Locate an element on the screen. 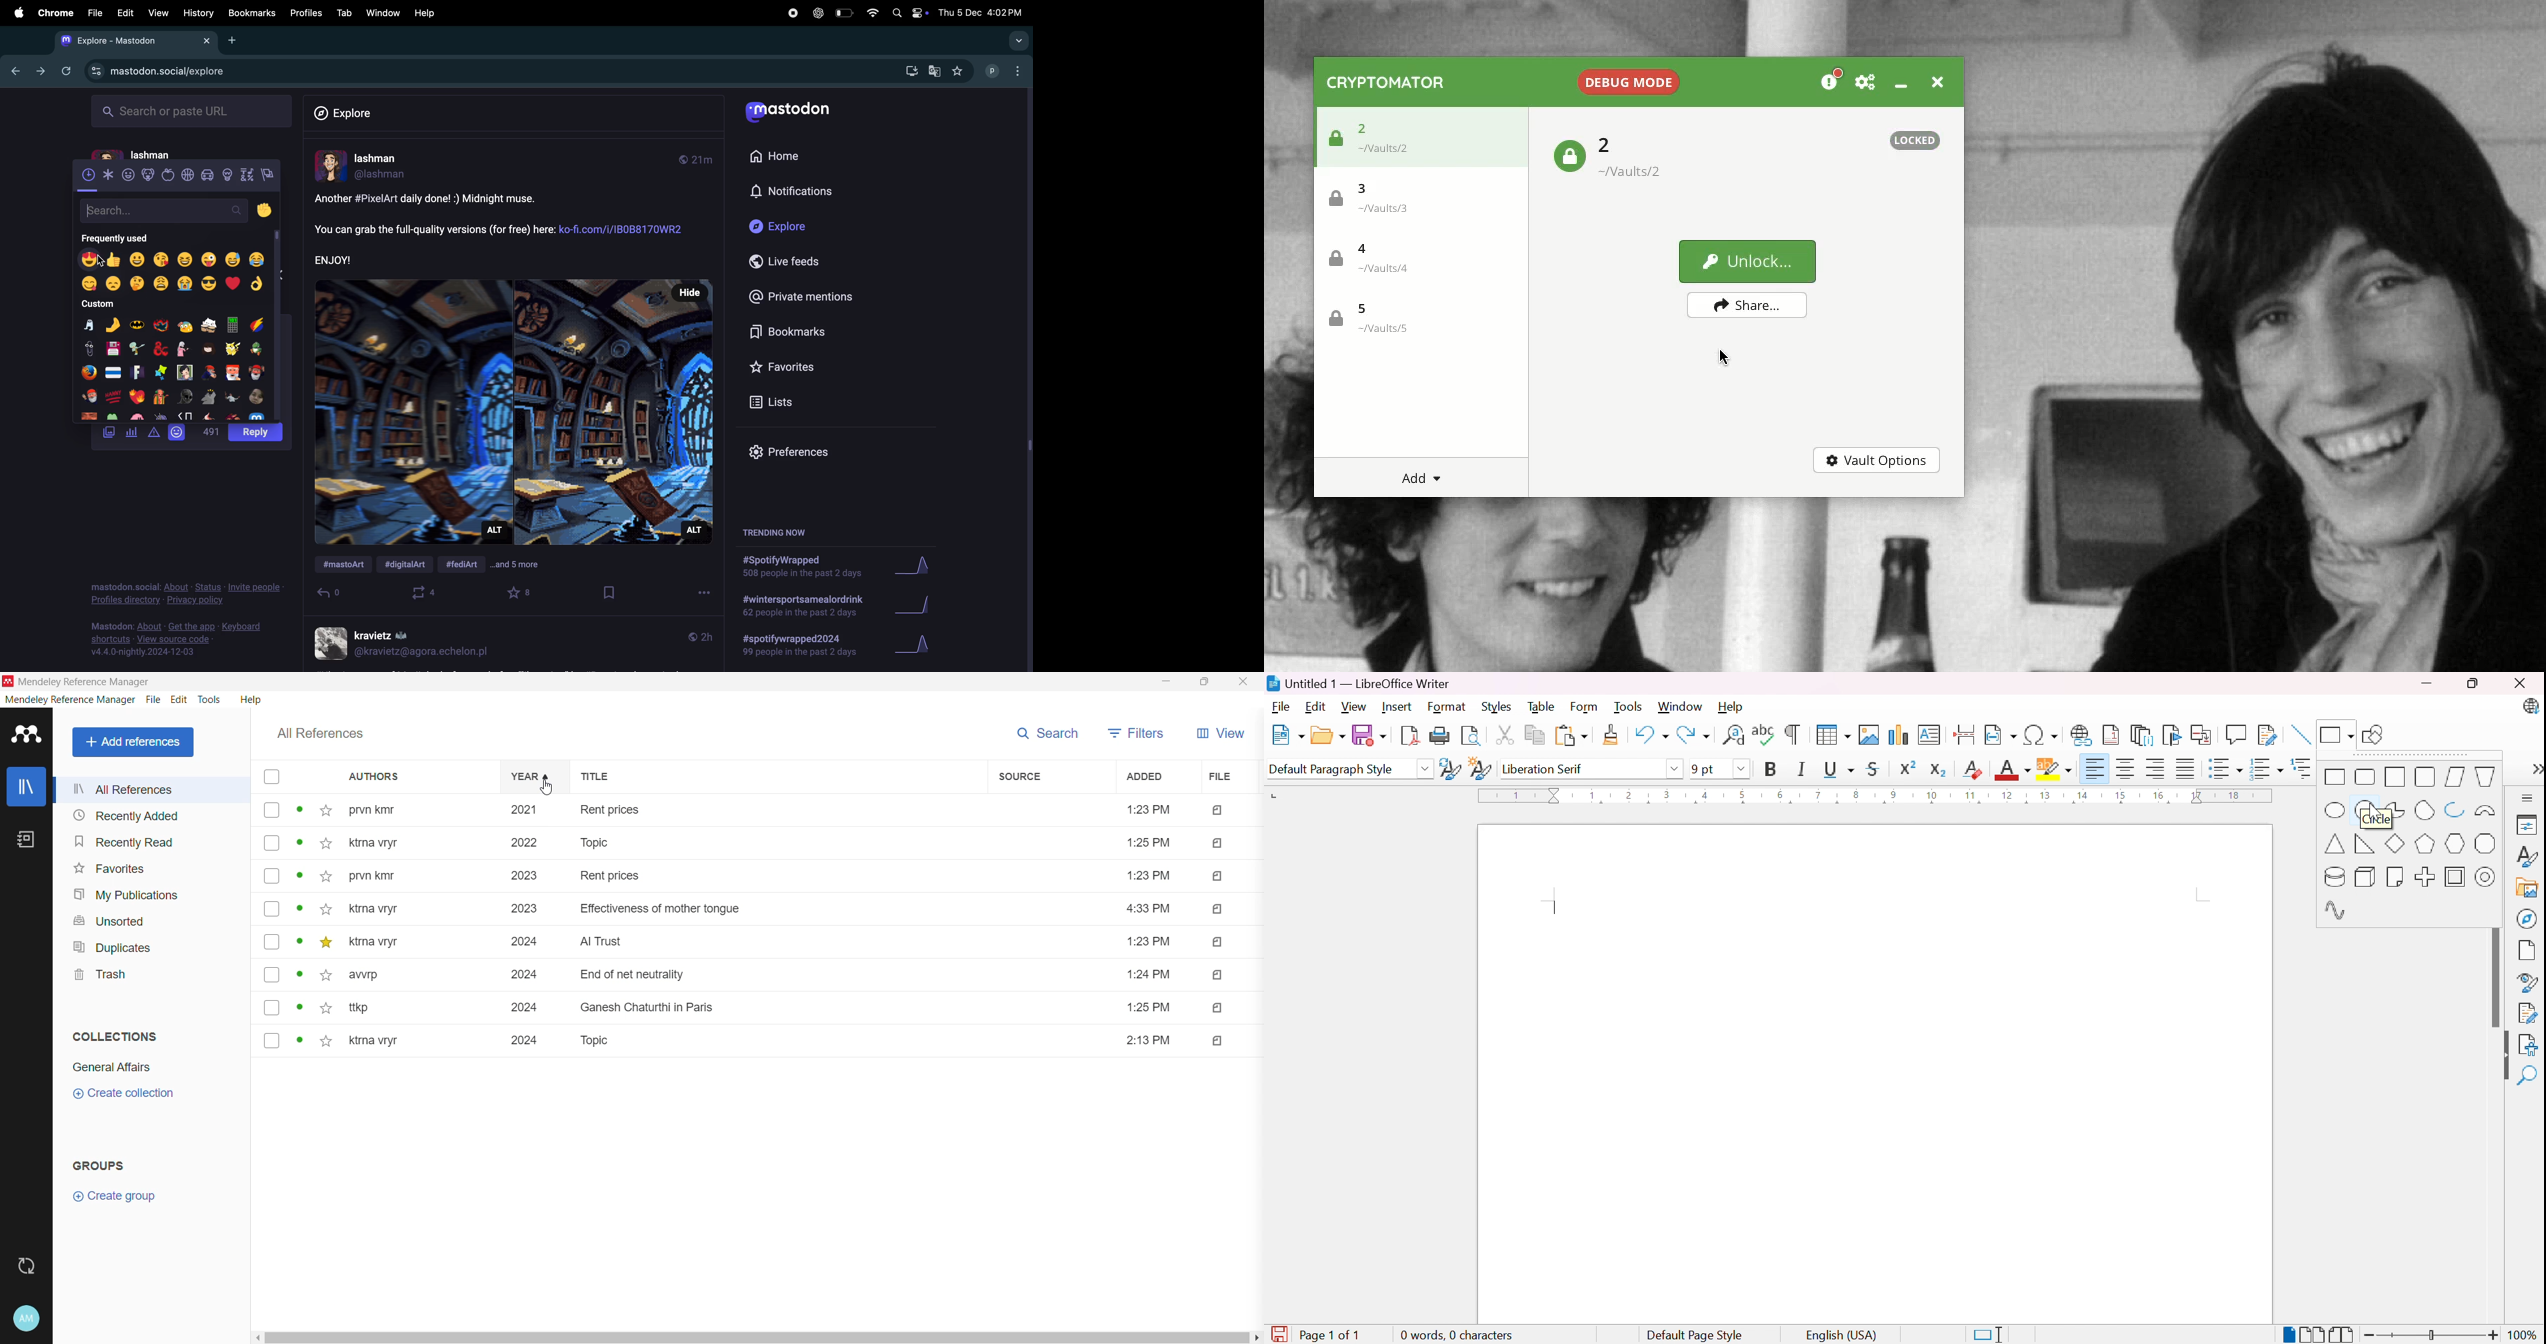 The image size is (2548, 1344). Duplicates is located at coordinates (112, 948).